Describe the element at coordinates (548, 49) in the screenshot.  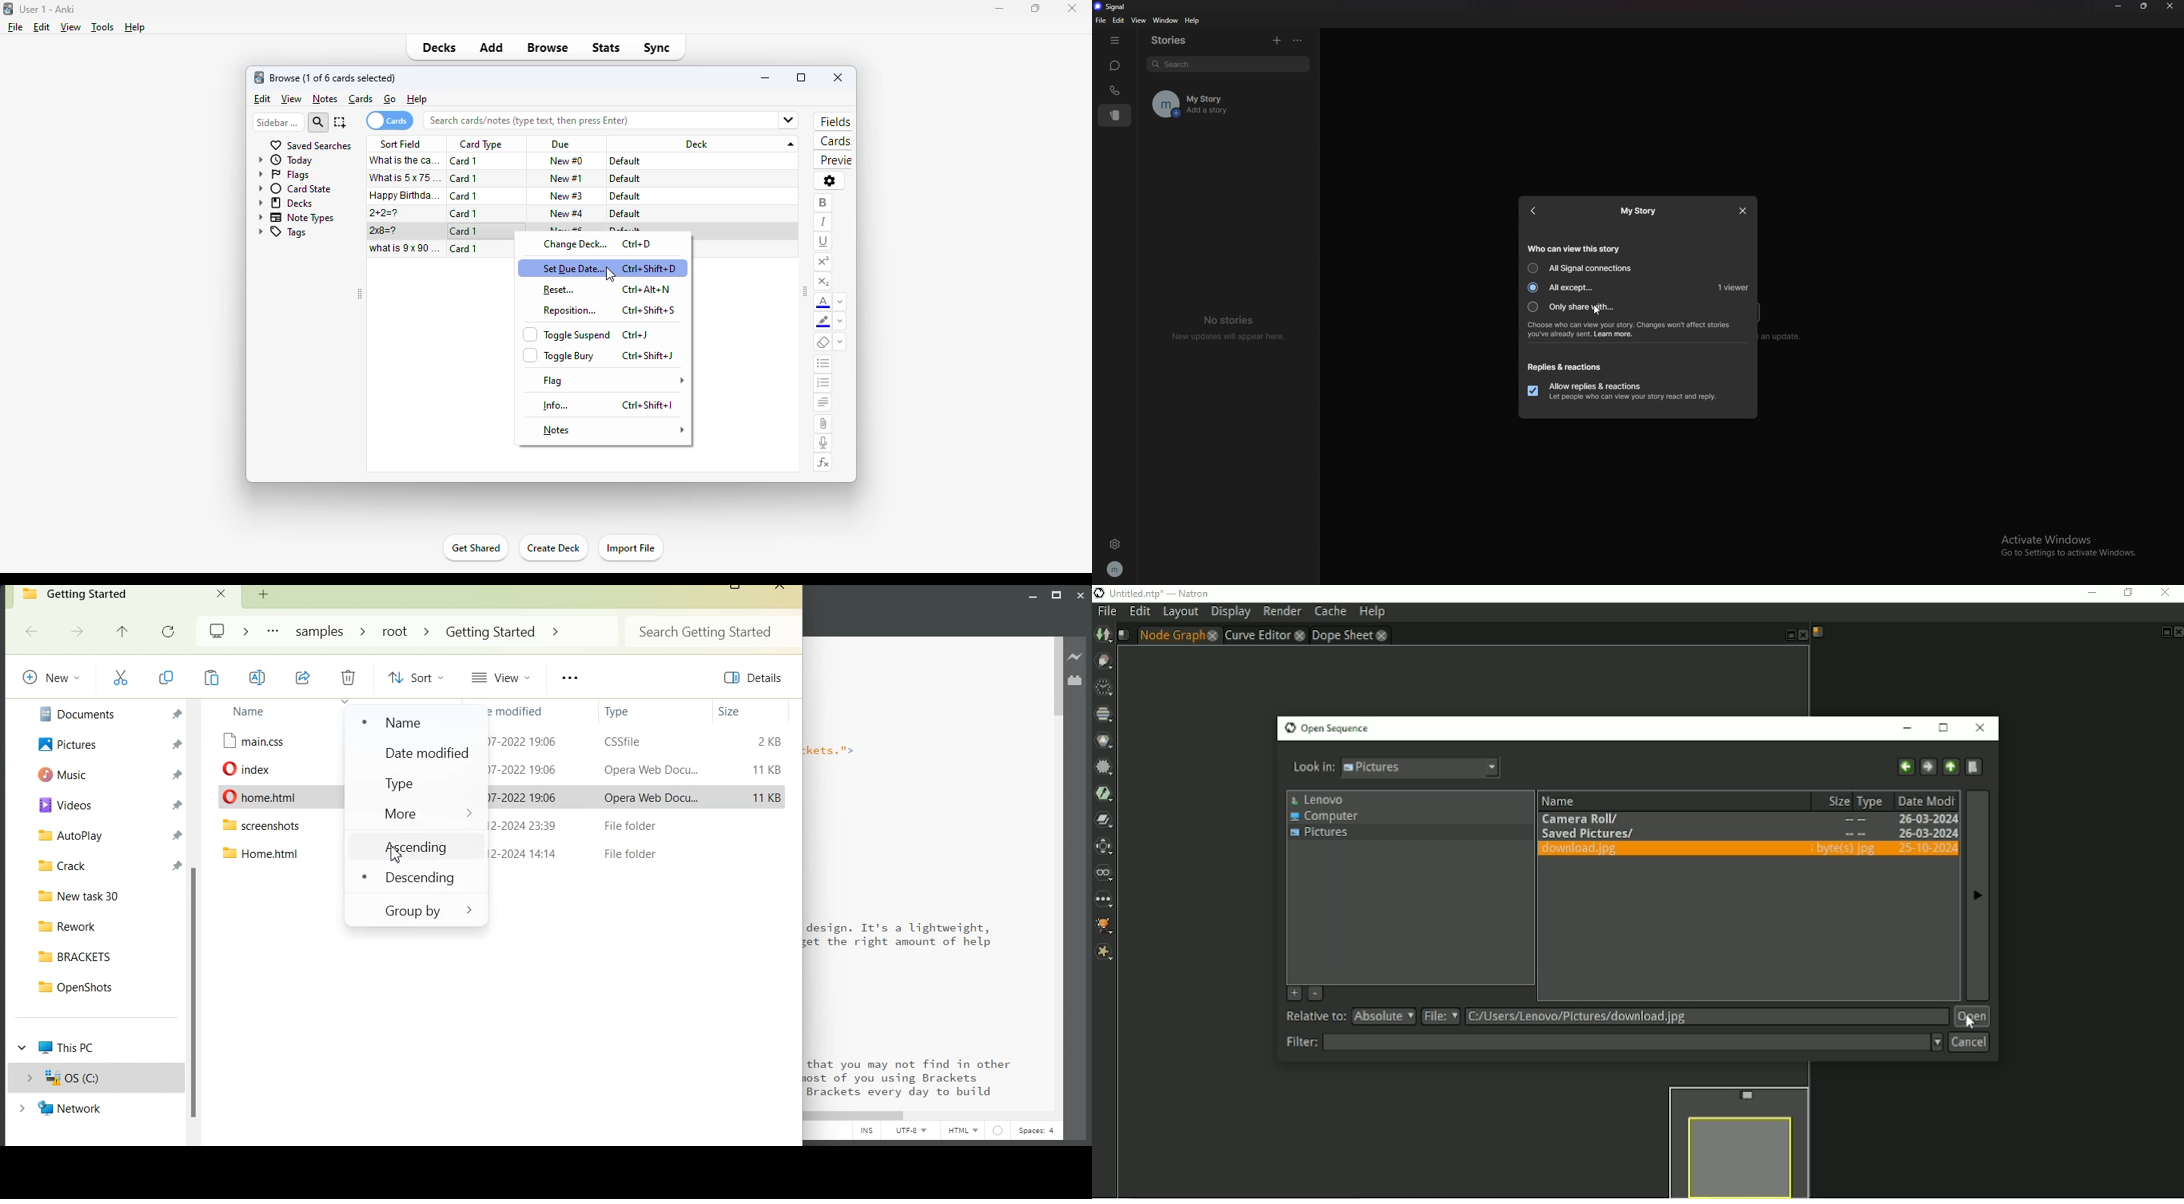
I see `browse` at that location.